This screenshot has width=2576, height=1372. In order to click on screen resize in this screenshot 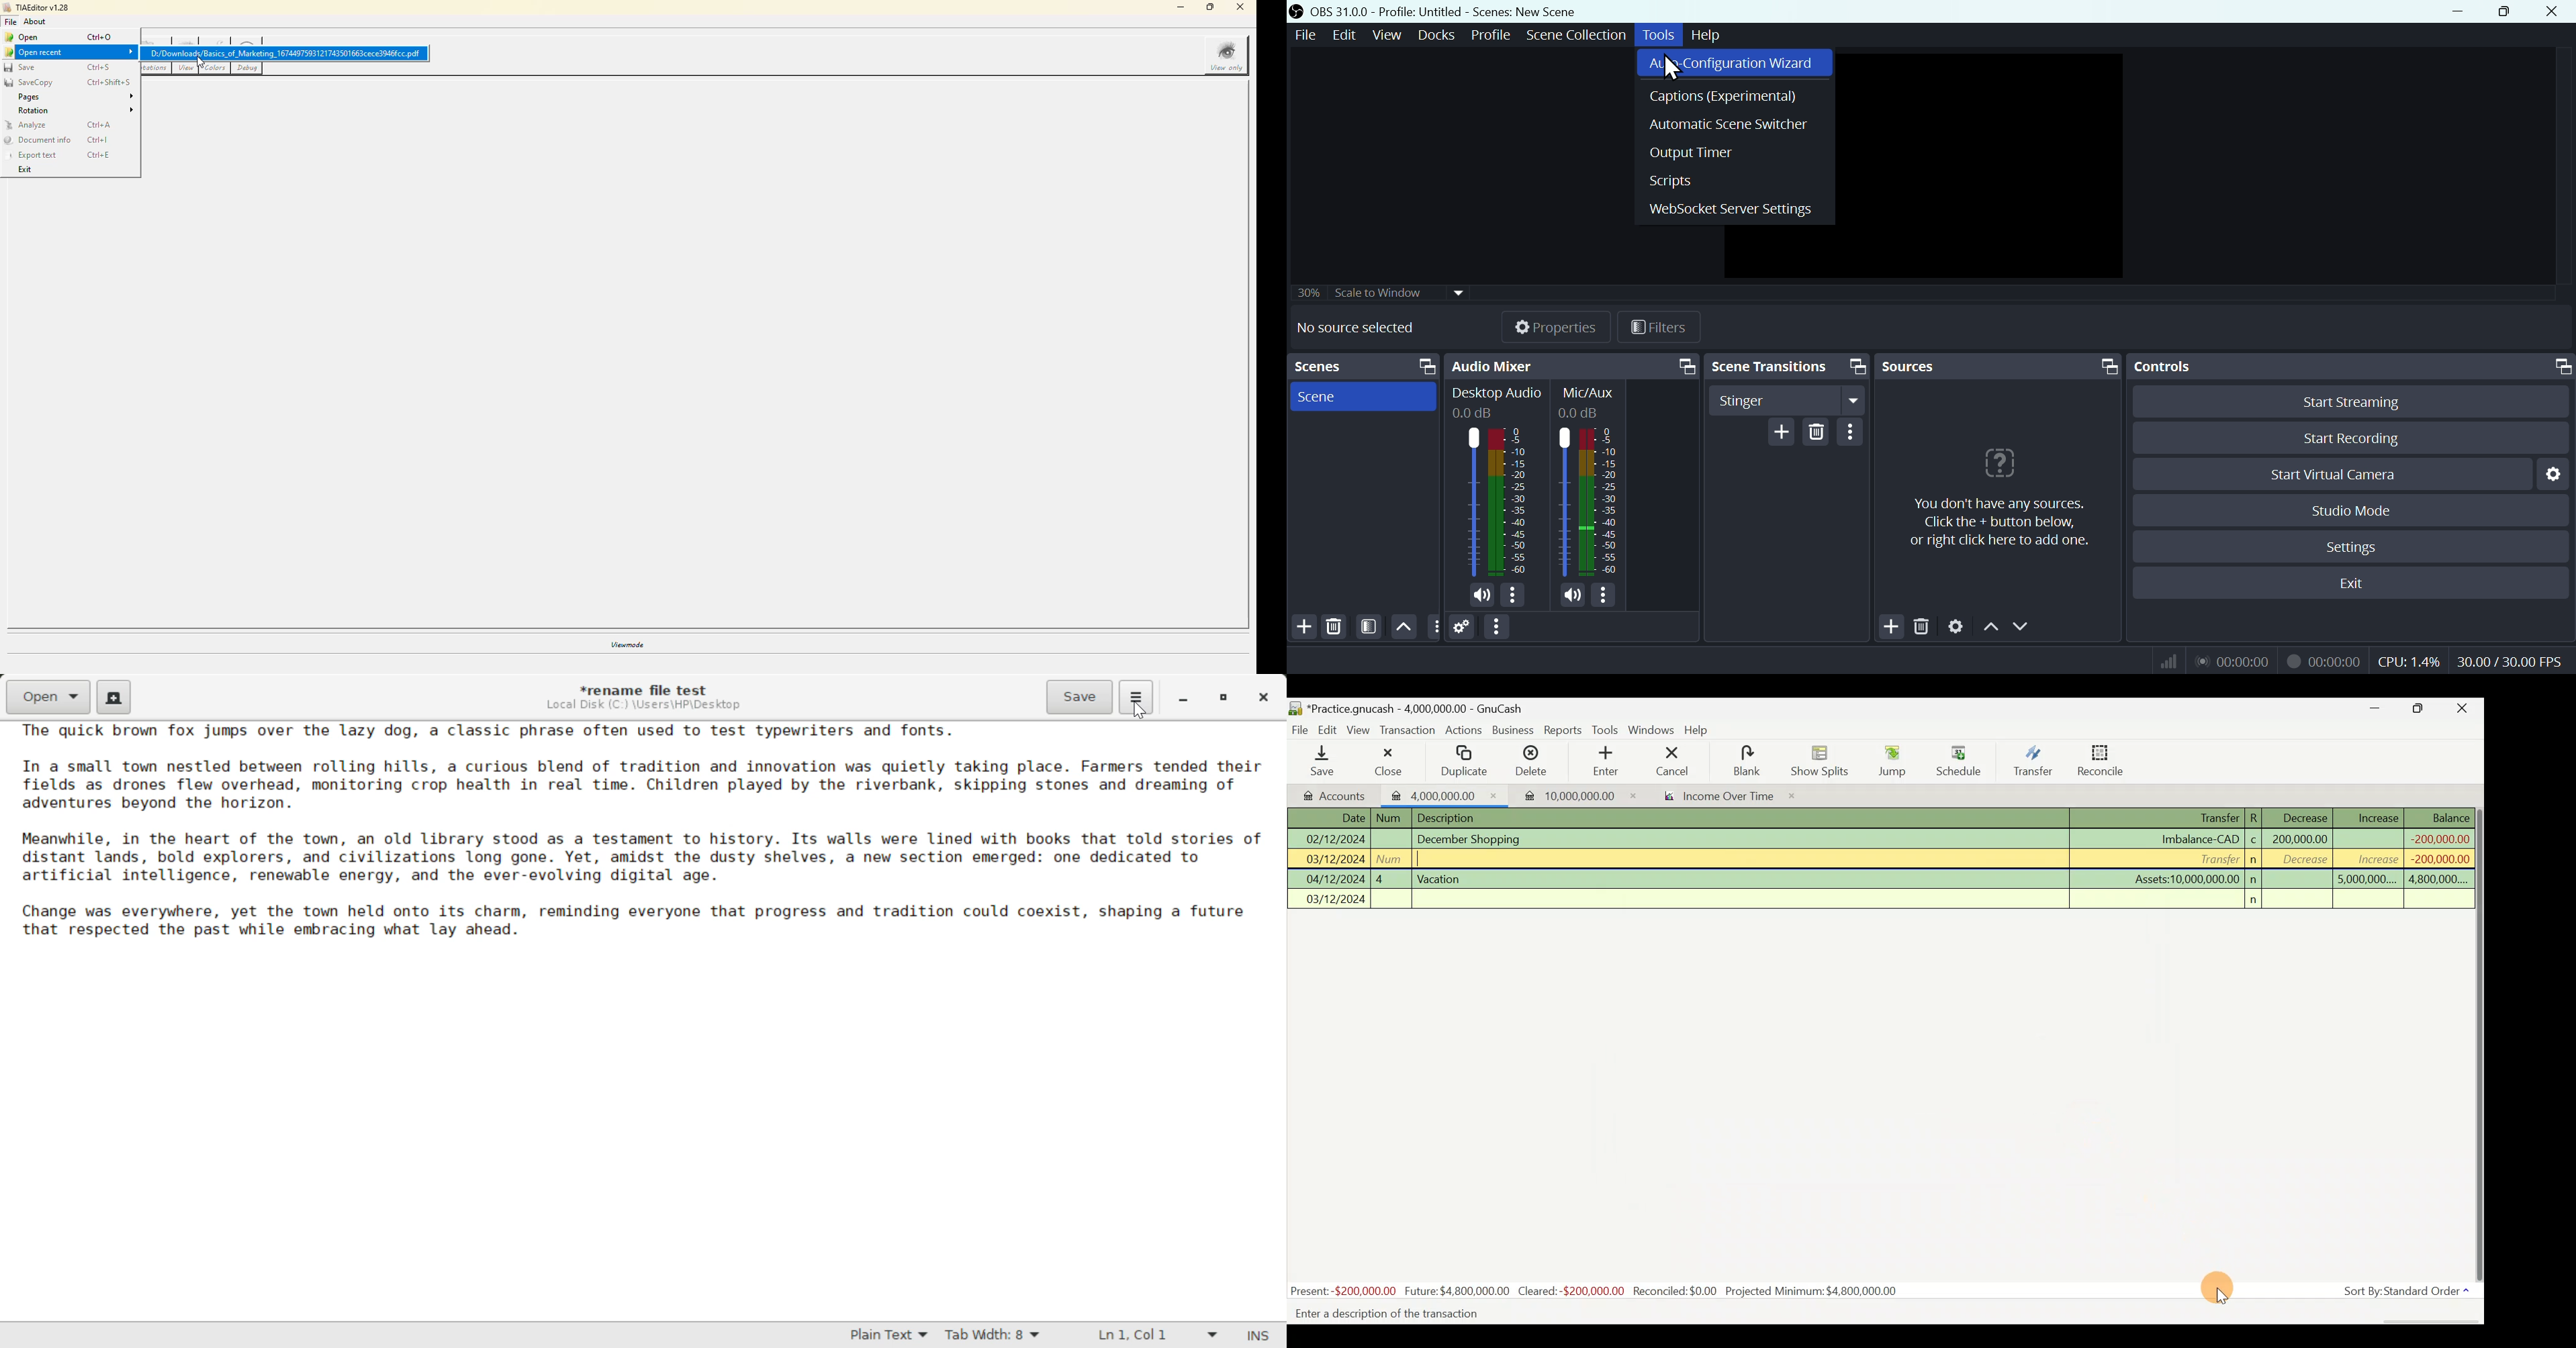, I will do `click(2559, 367)`.